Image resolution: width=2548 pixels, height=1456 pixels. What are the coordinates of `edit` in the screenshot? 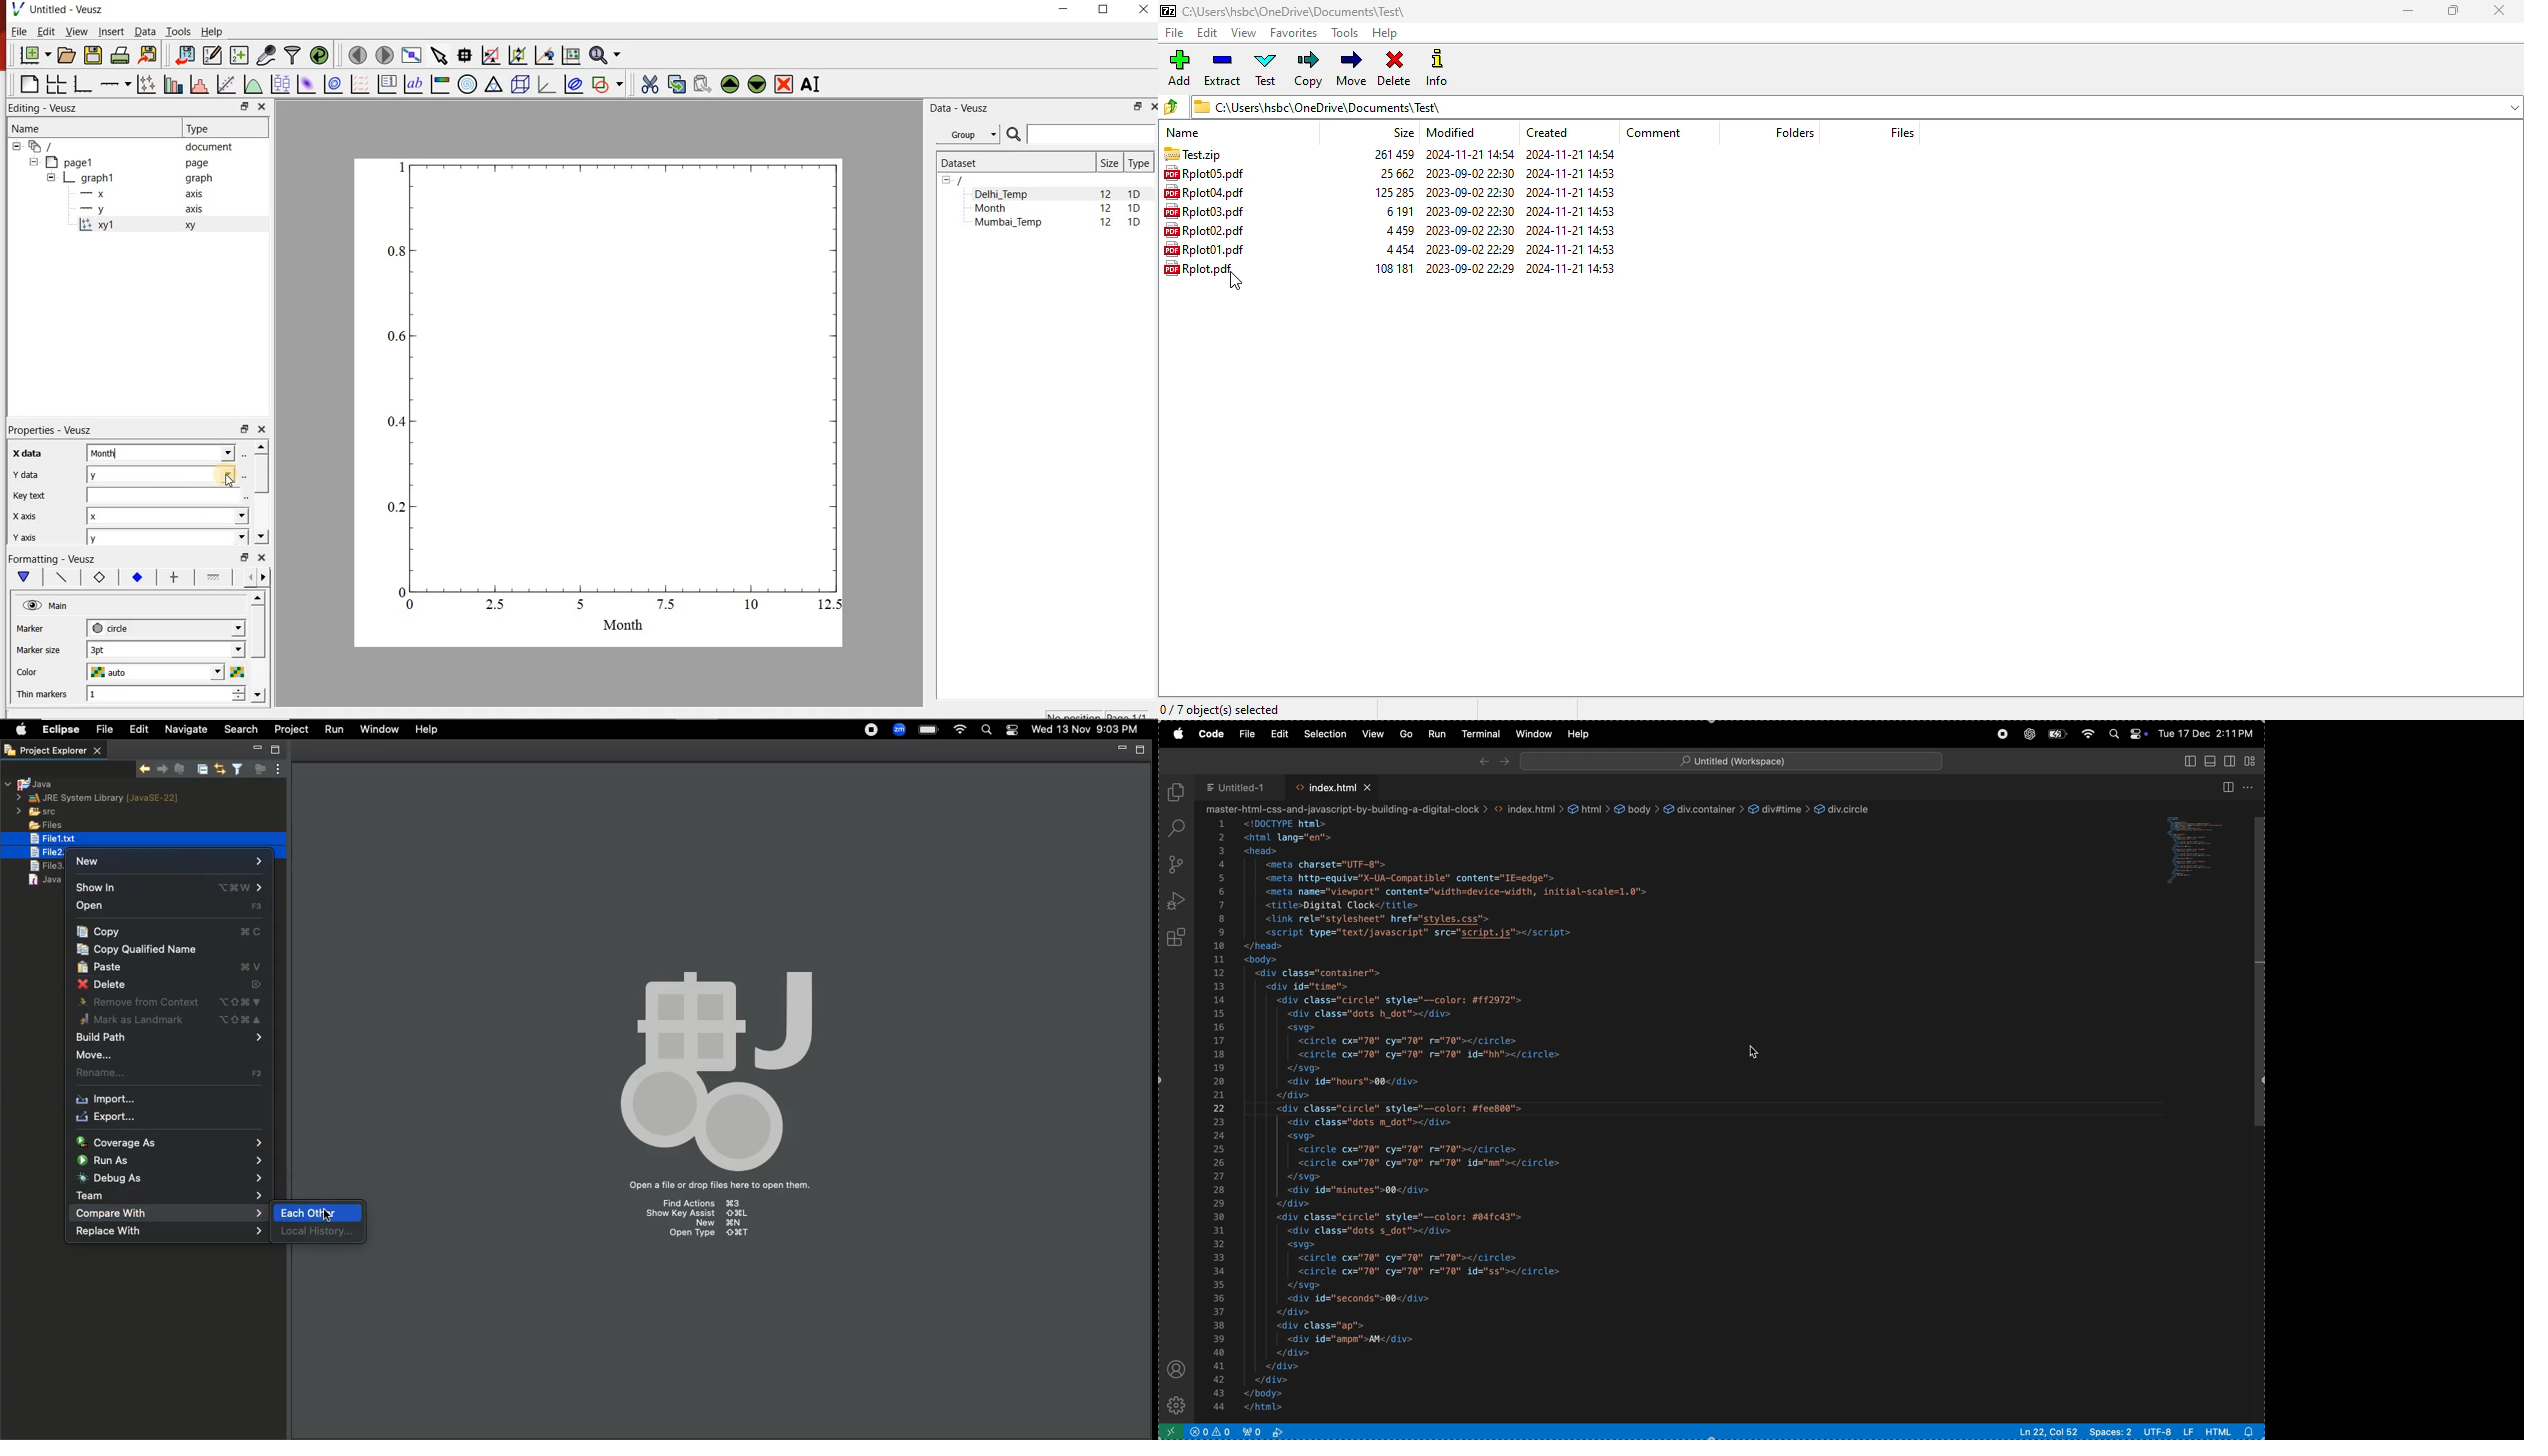 It's located at (1207, 32).